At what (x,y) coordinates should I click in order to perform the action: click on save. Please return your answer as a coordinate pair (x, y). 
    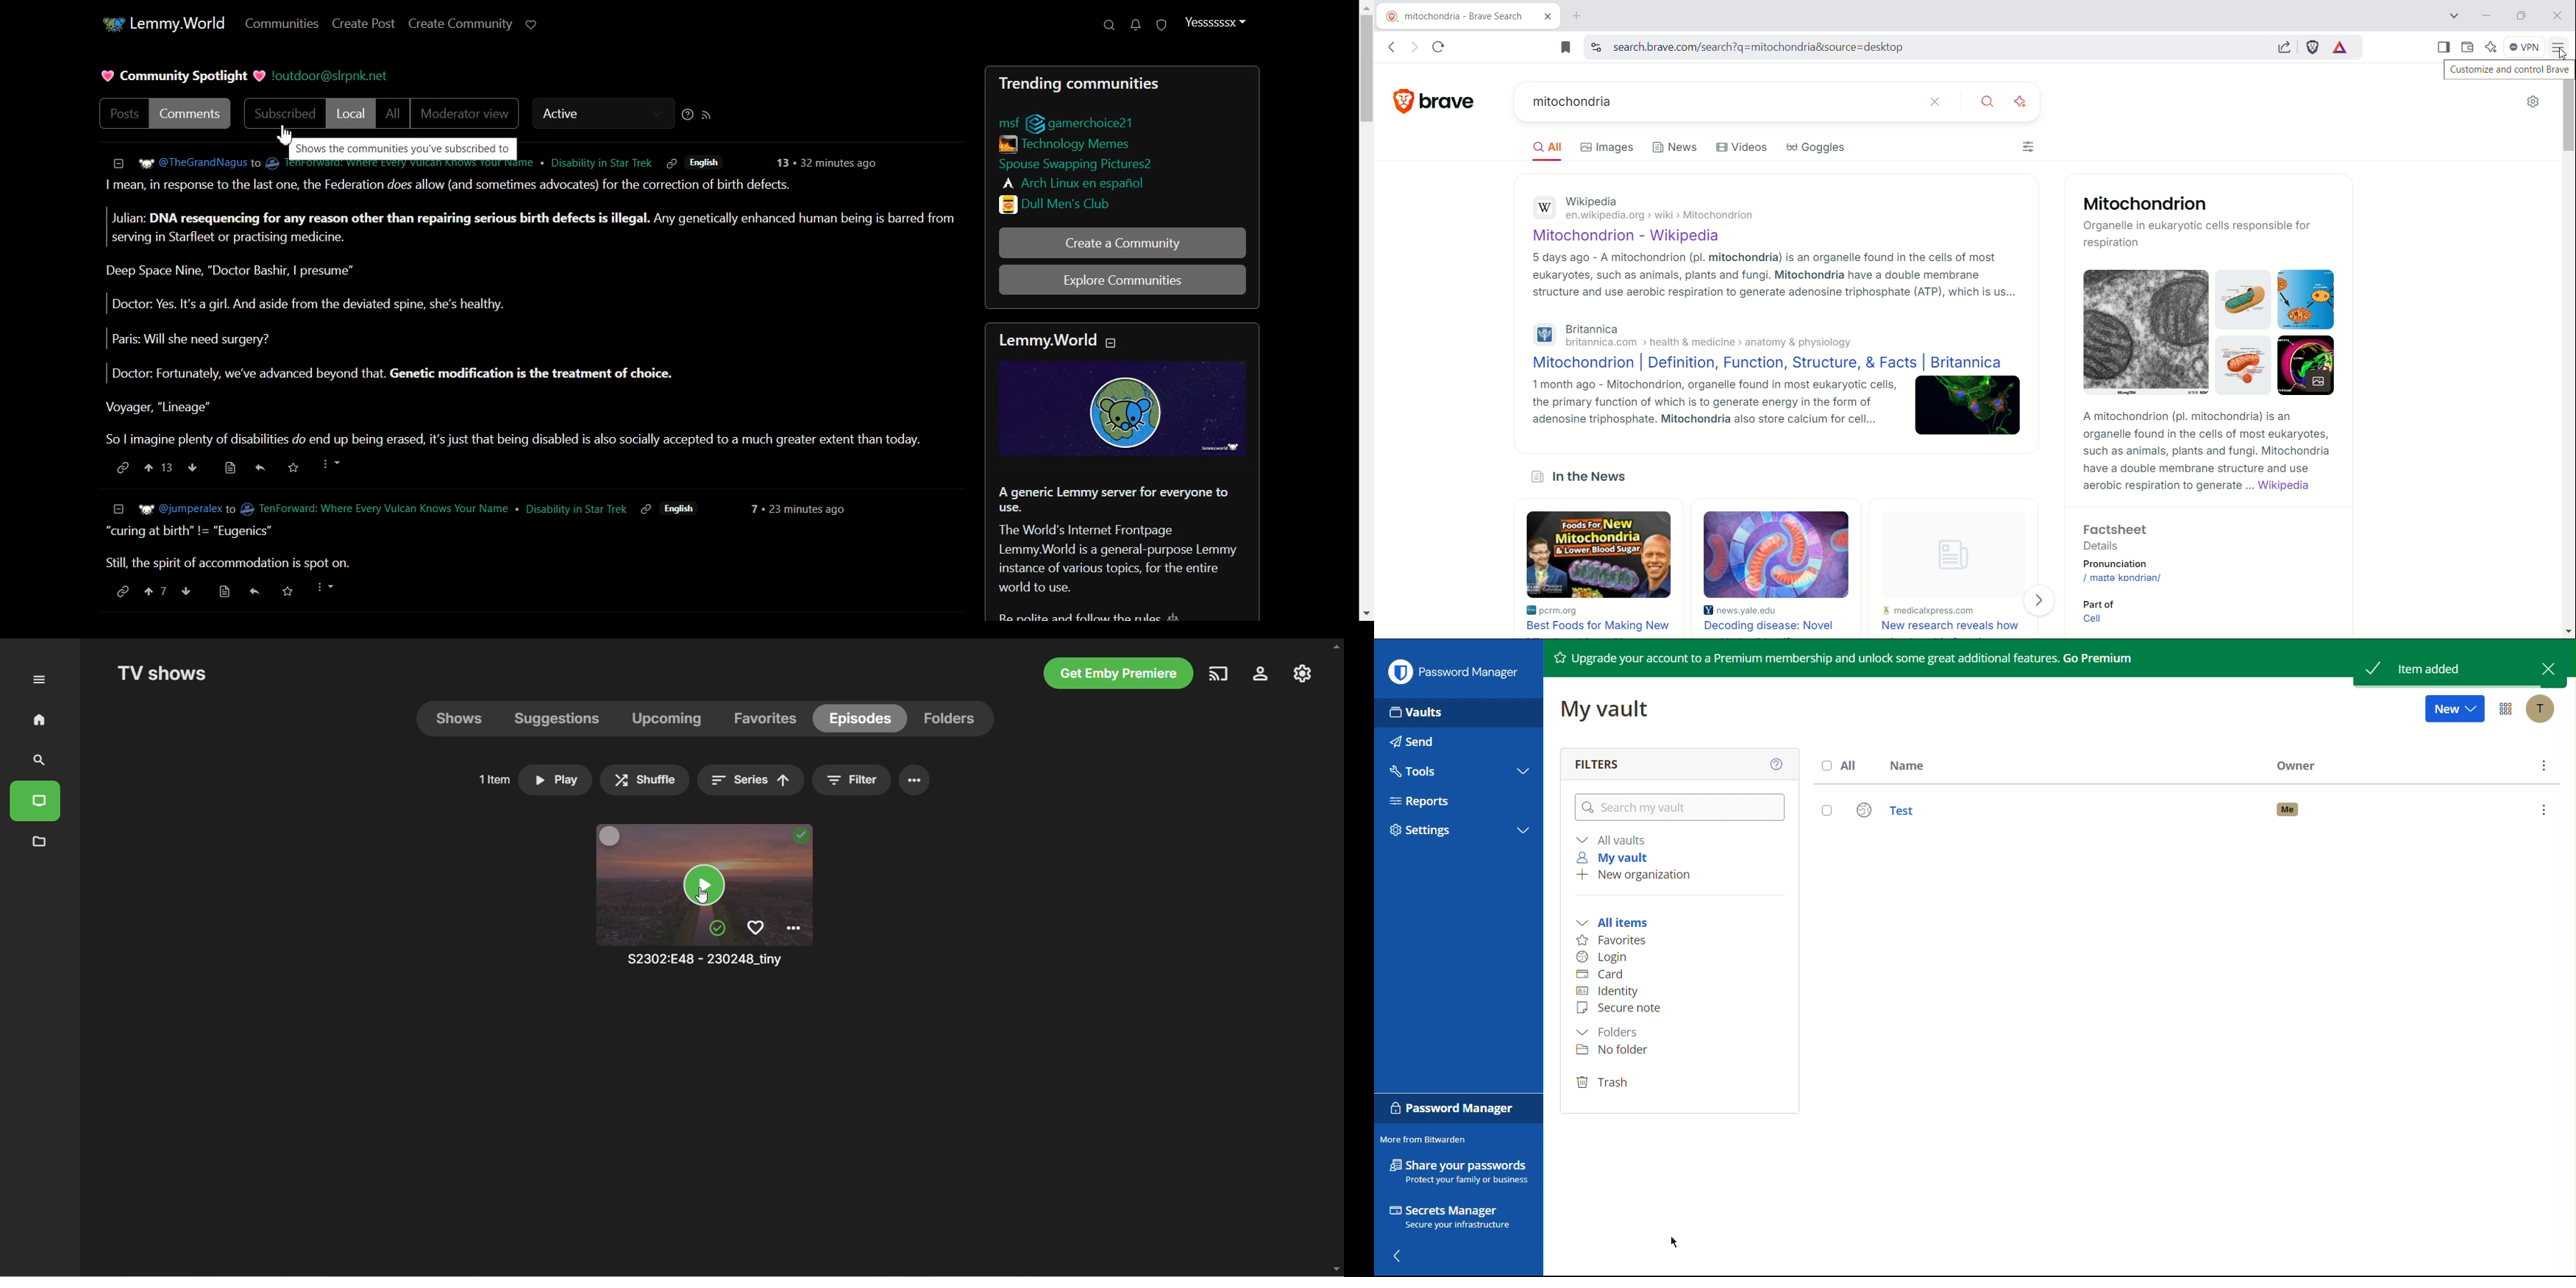
    Looking at the image, I should click on (286, 590).